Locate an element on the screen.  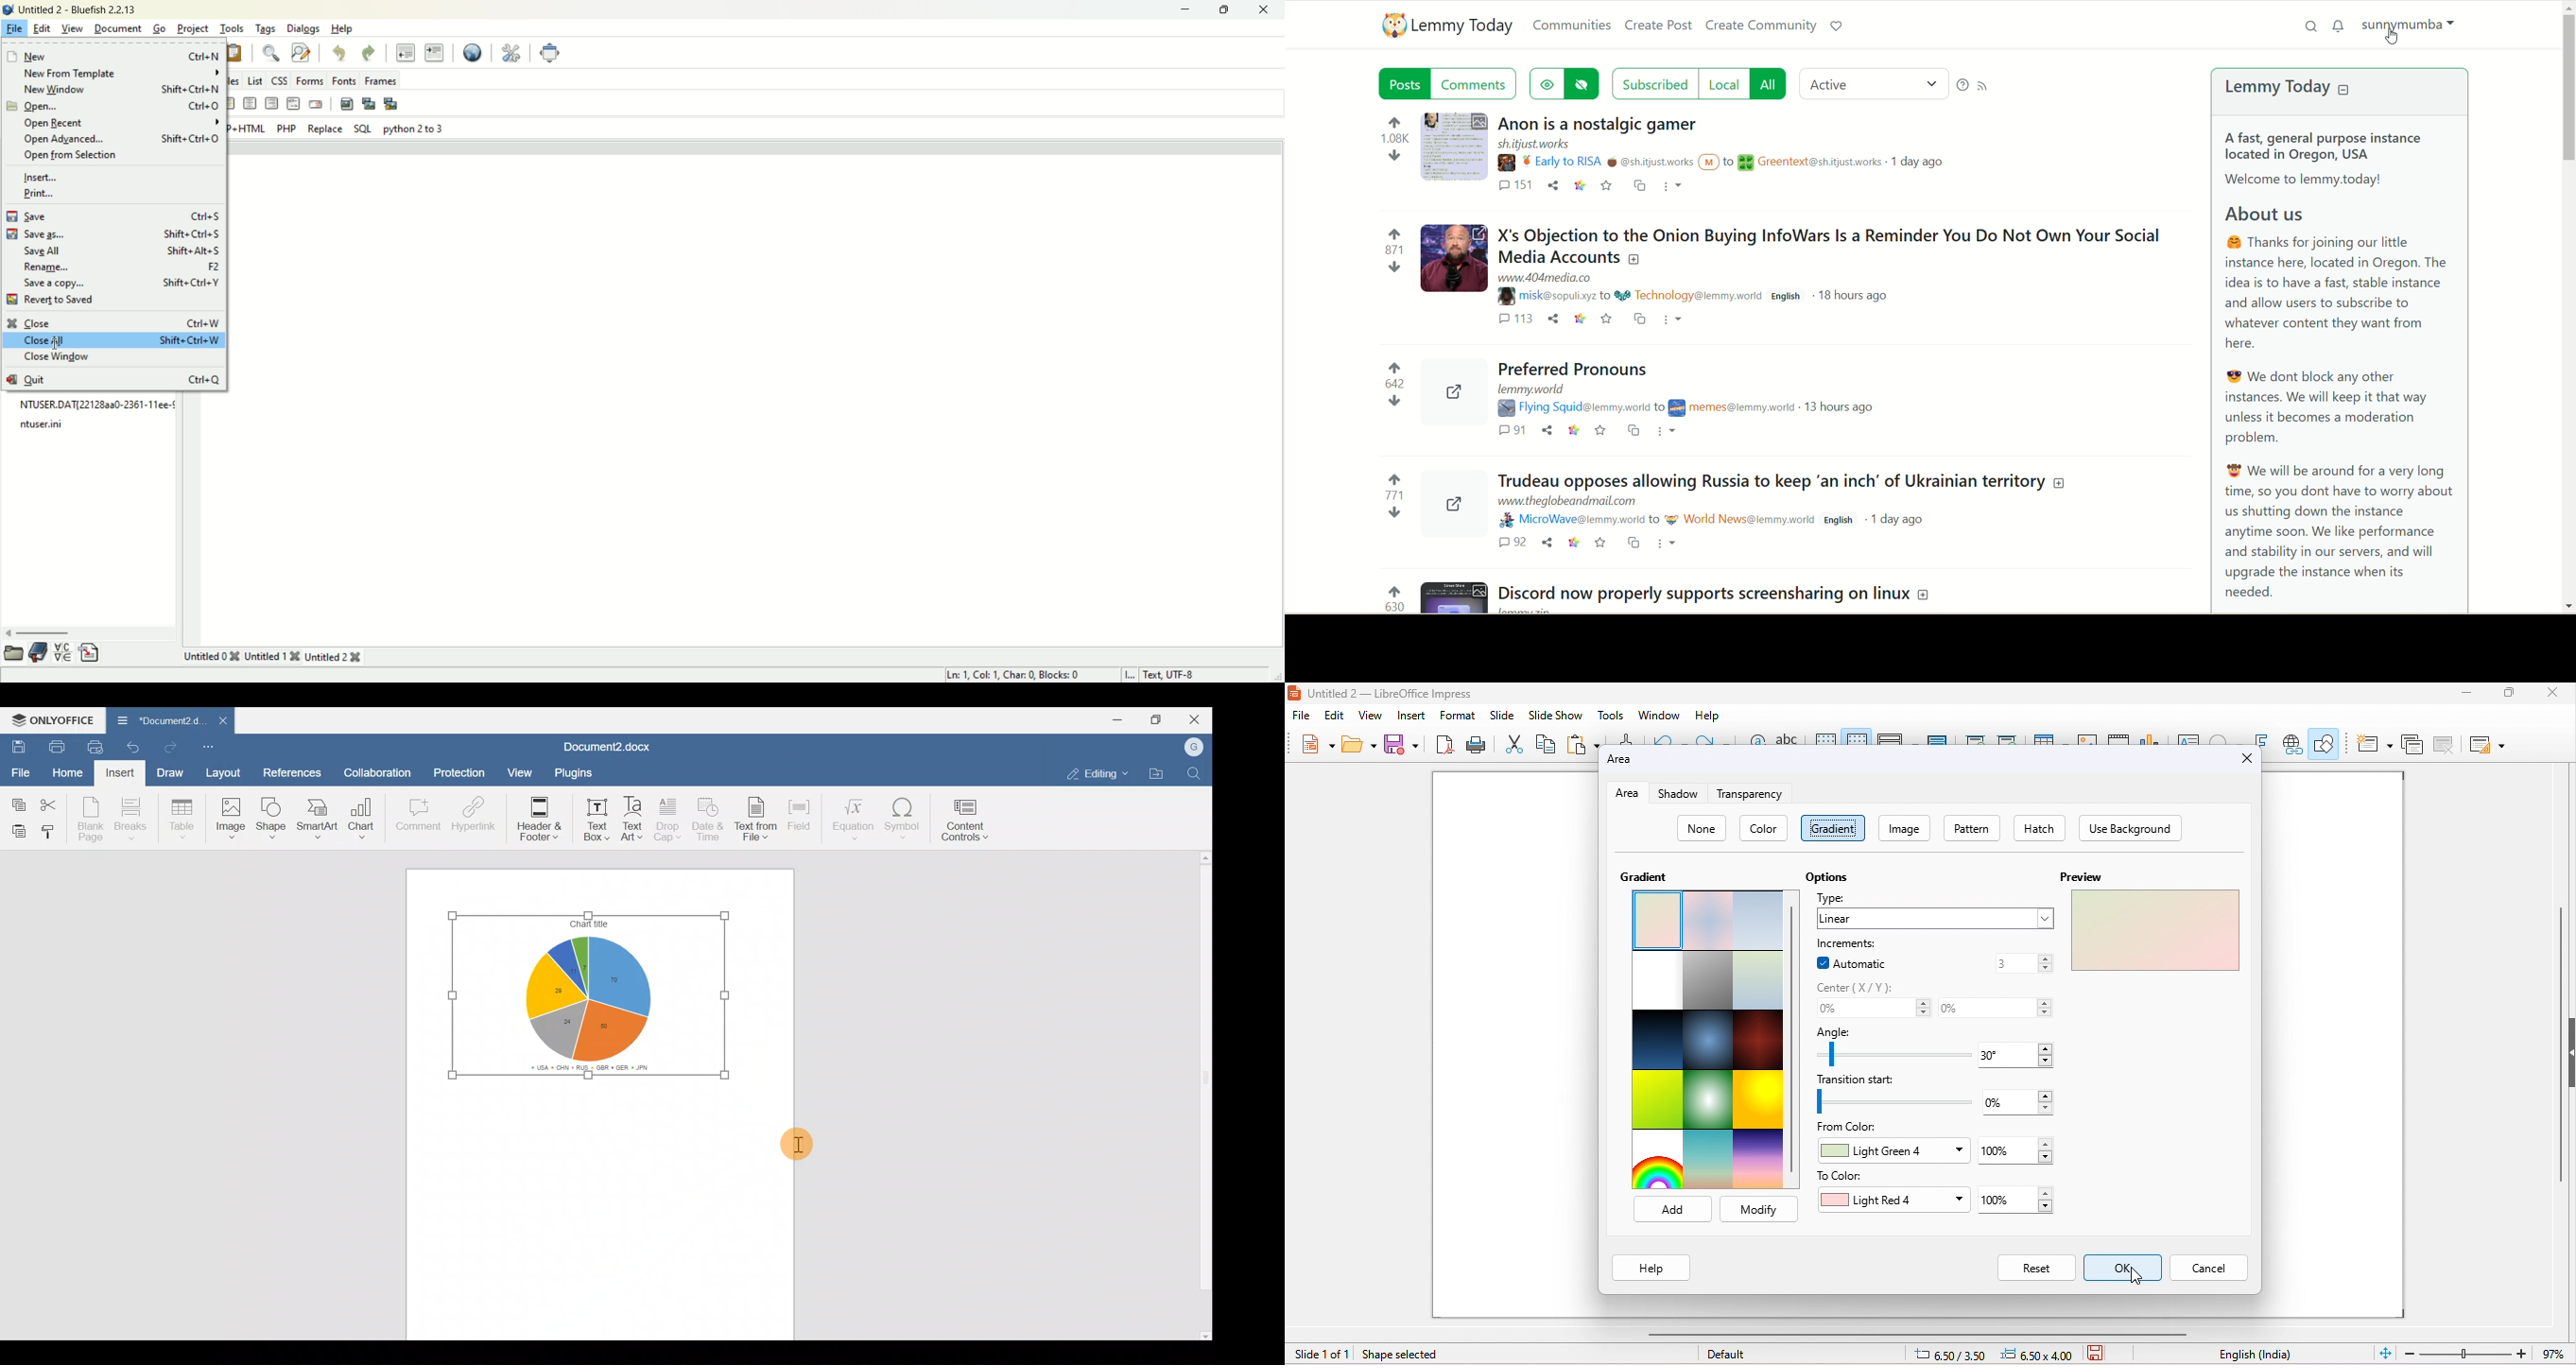
Field is located at coordinates (803, 816).